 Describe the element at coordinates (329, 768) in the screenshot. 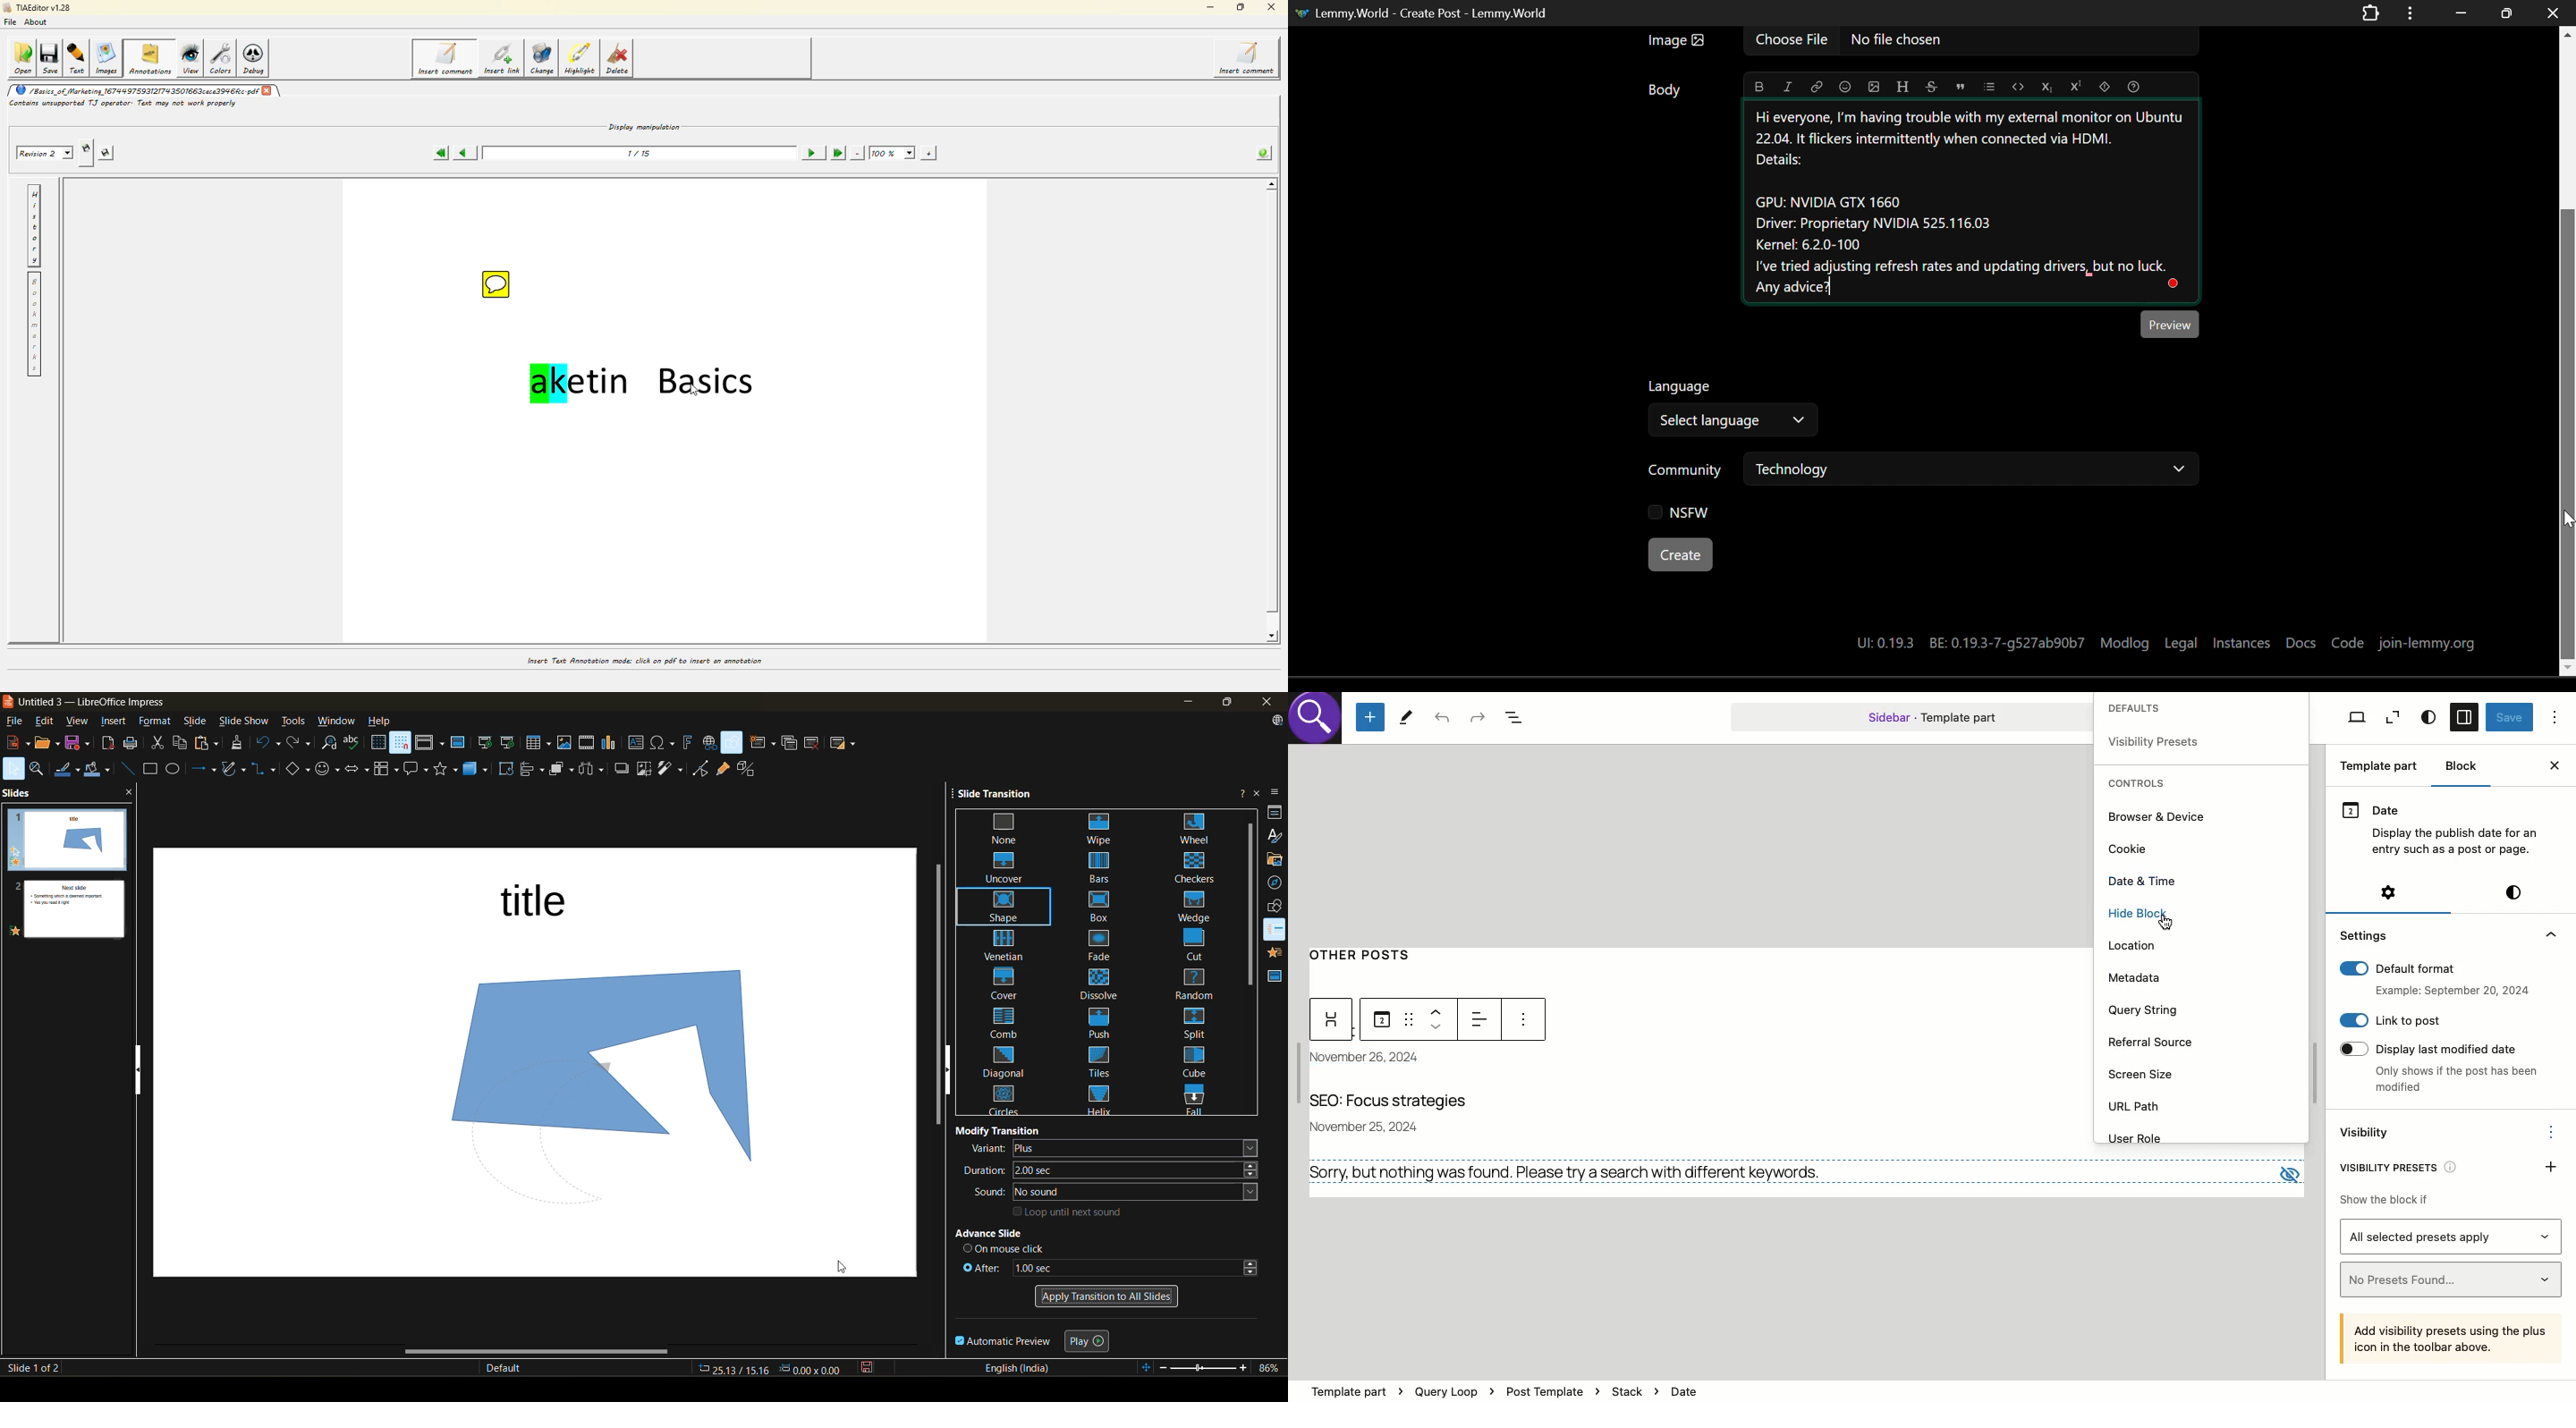

I see `symbol shapes` at that location.